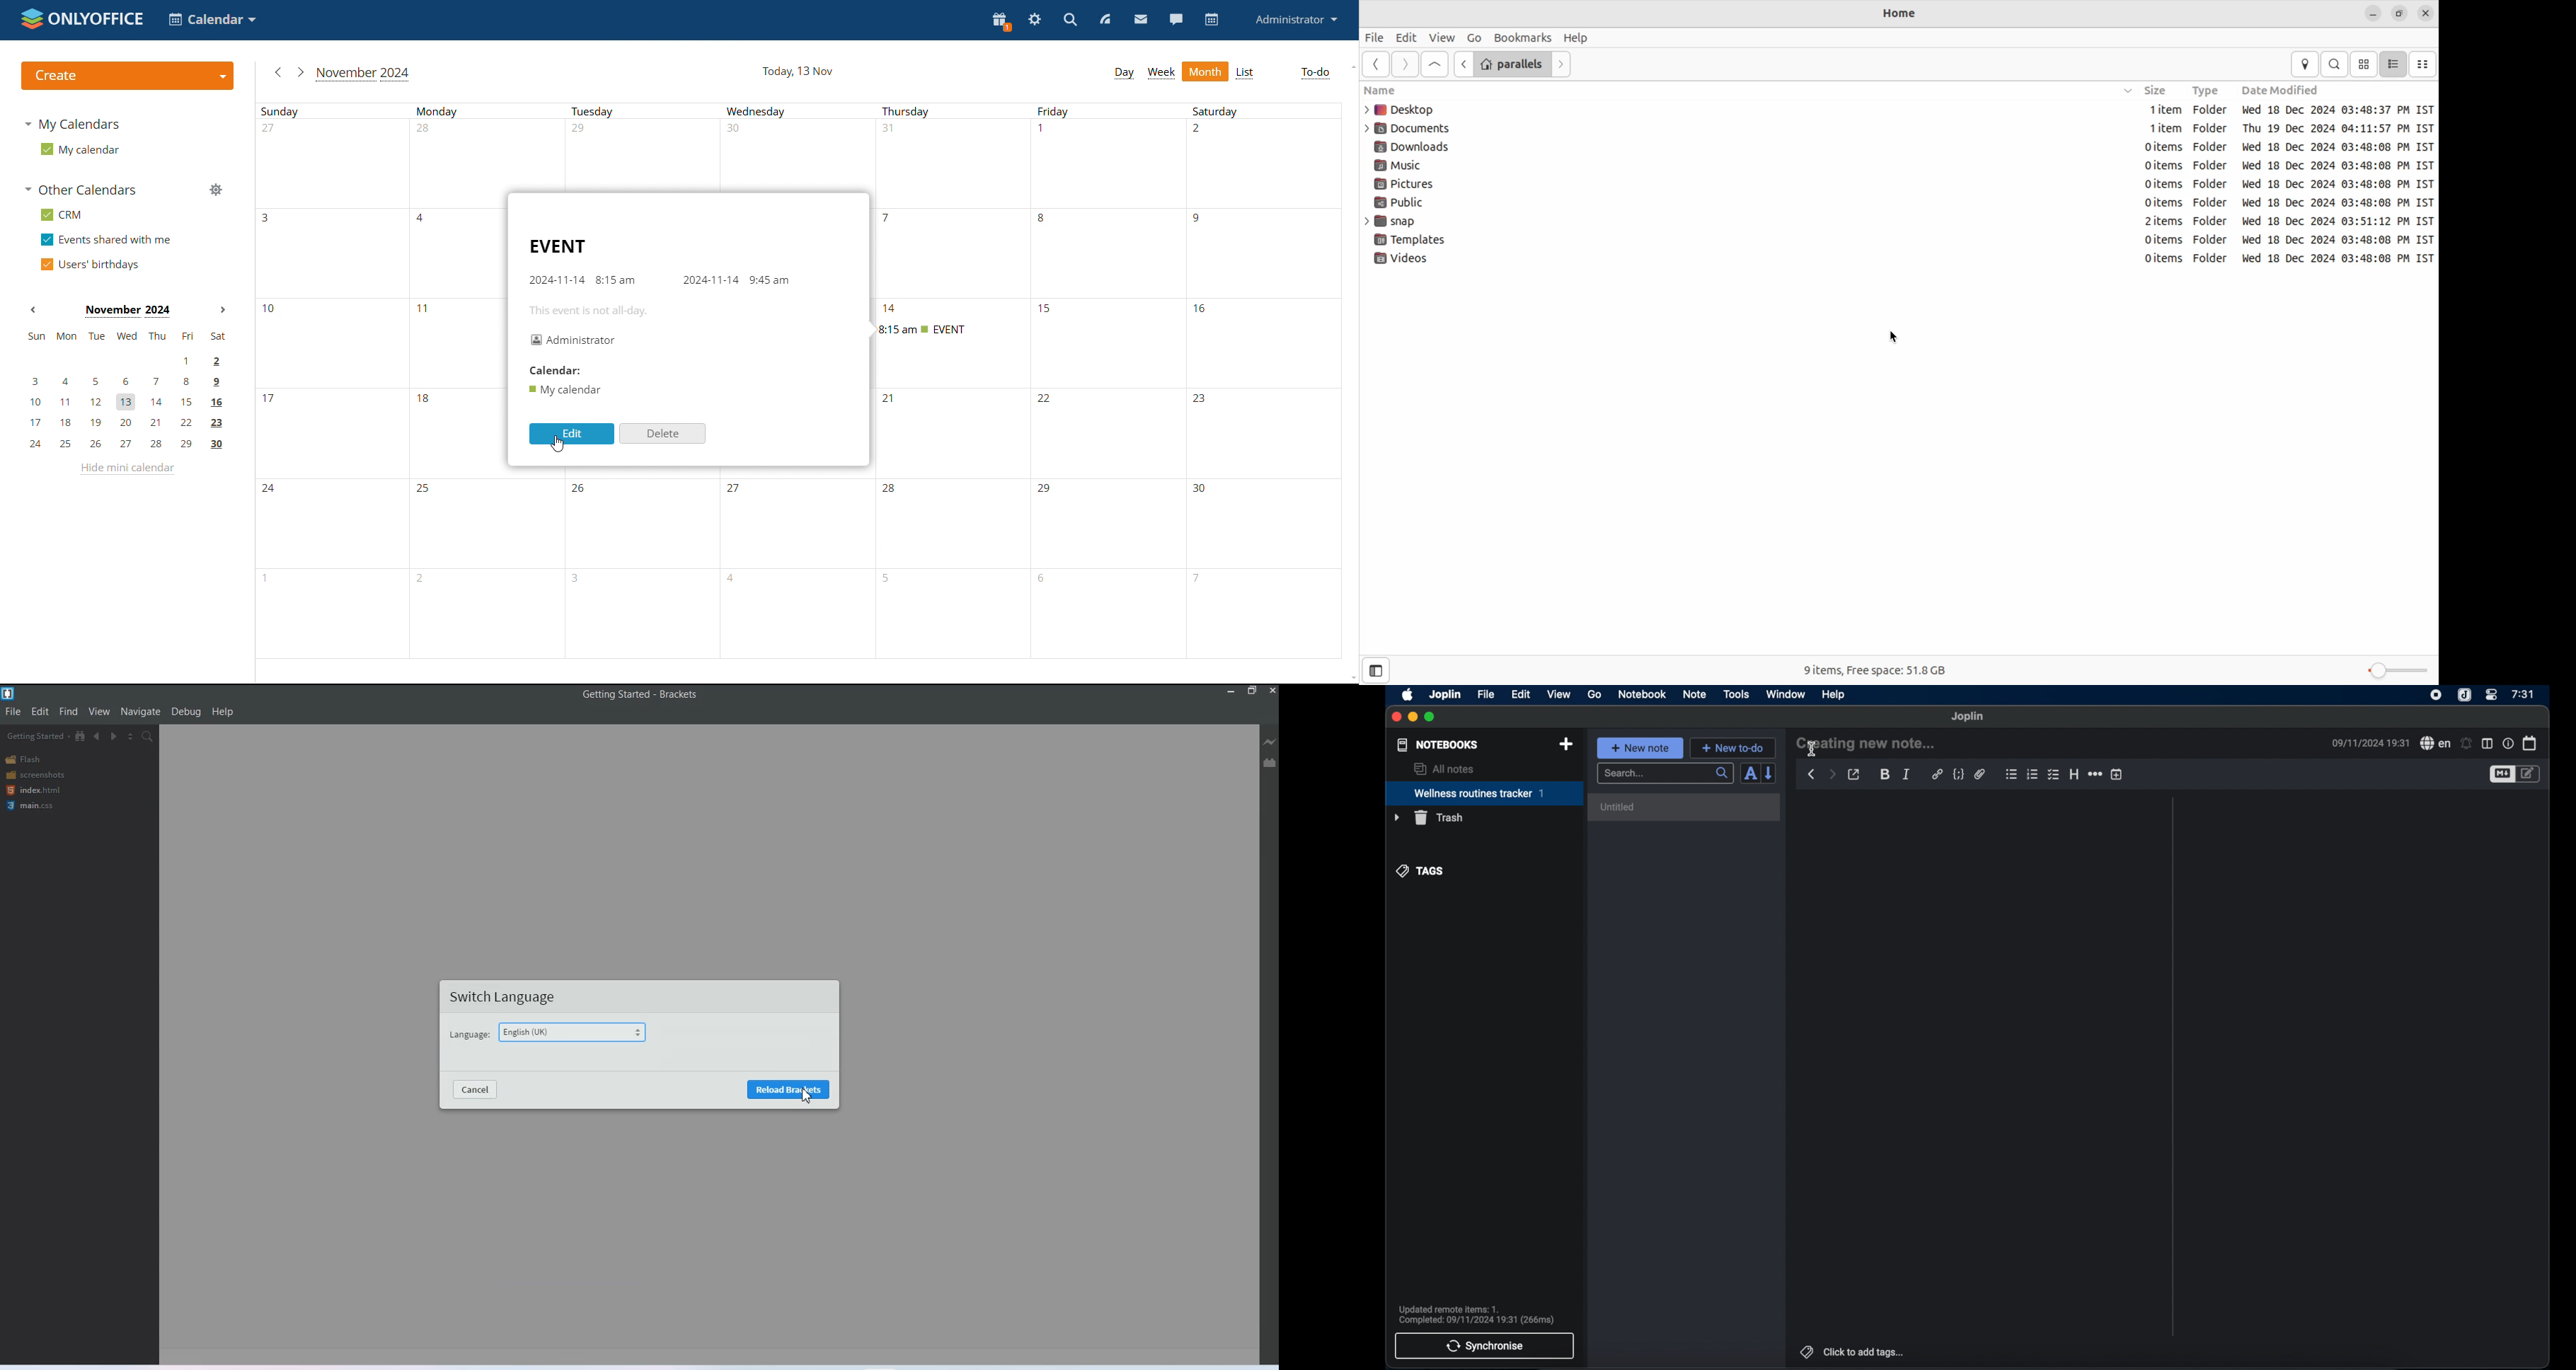 This screenshot has width=2576, height=1372. I want to click on unallocated time slots, so click(806, 523).